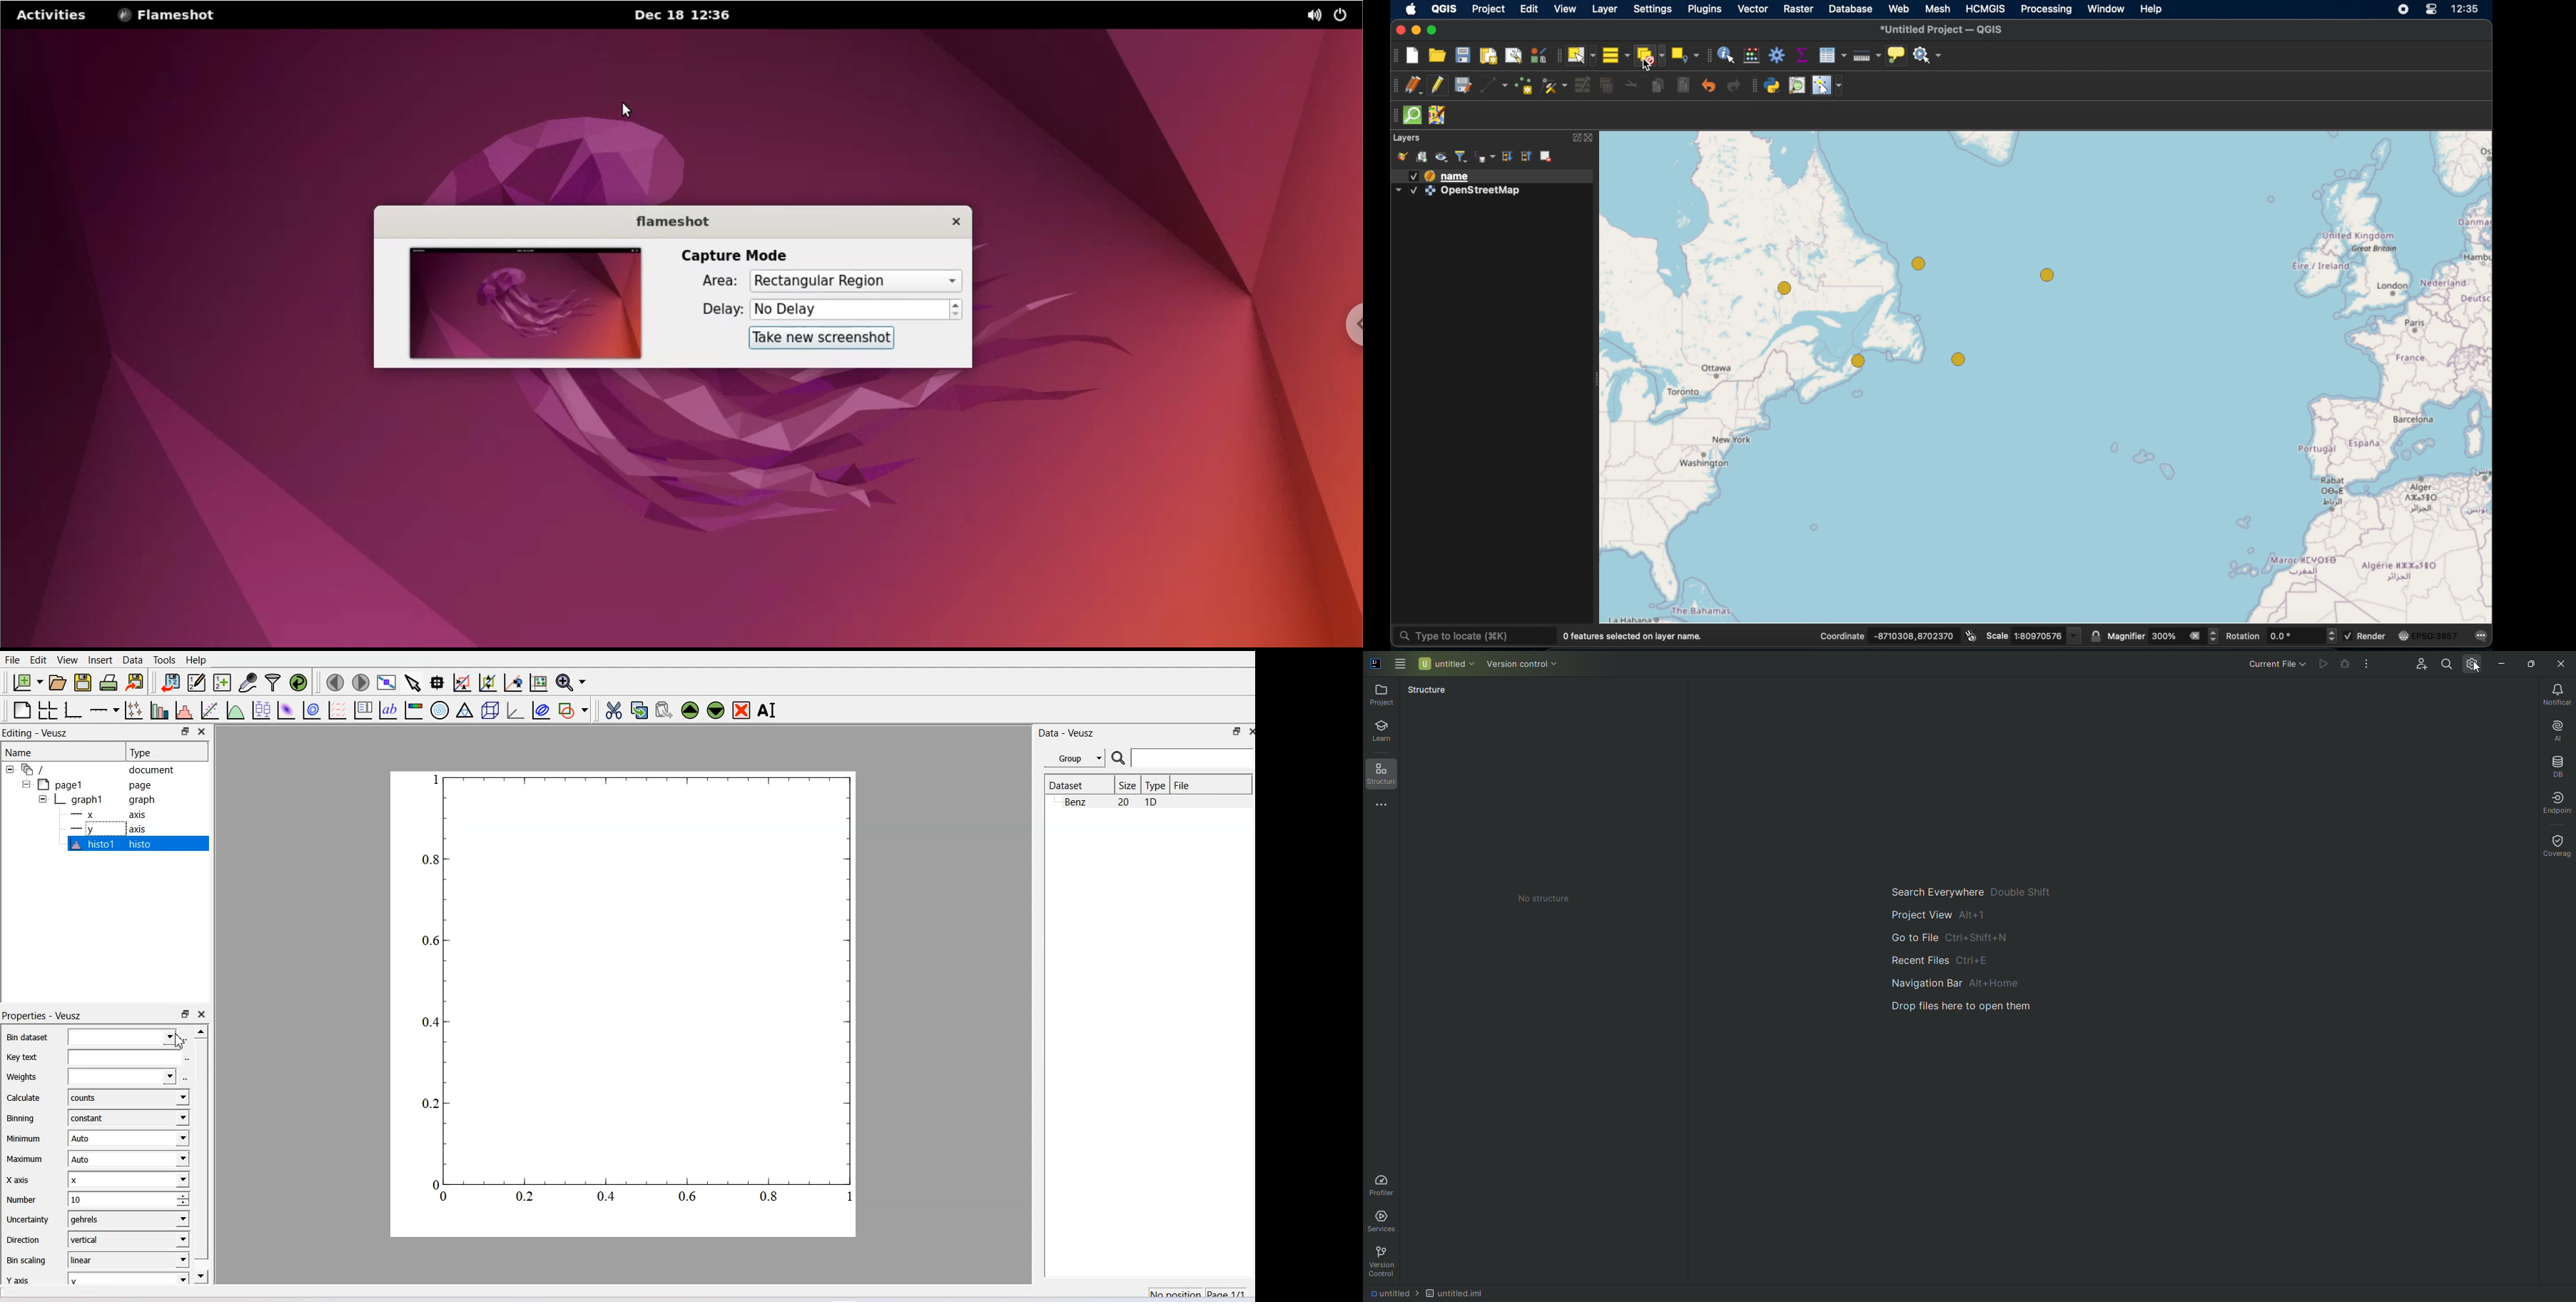  Describe the element at coordinates (463, 683) in the screenshot. I see `Draw rectangle to zoom graph axes` at that location.